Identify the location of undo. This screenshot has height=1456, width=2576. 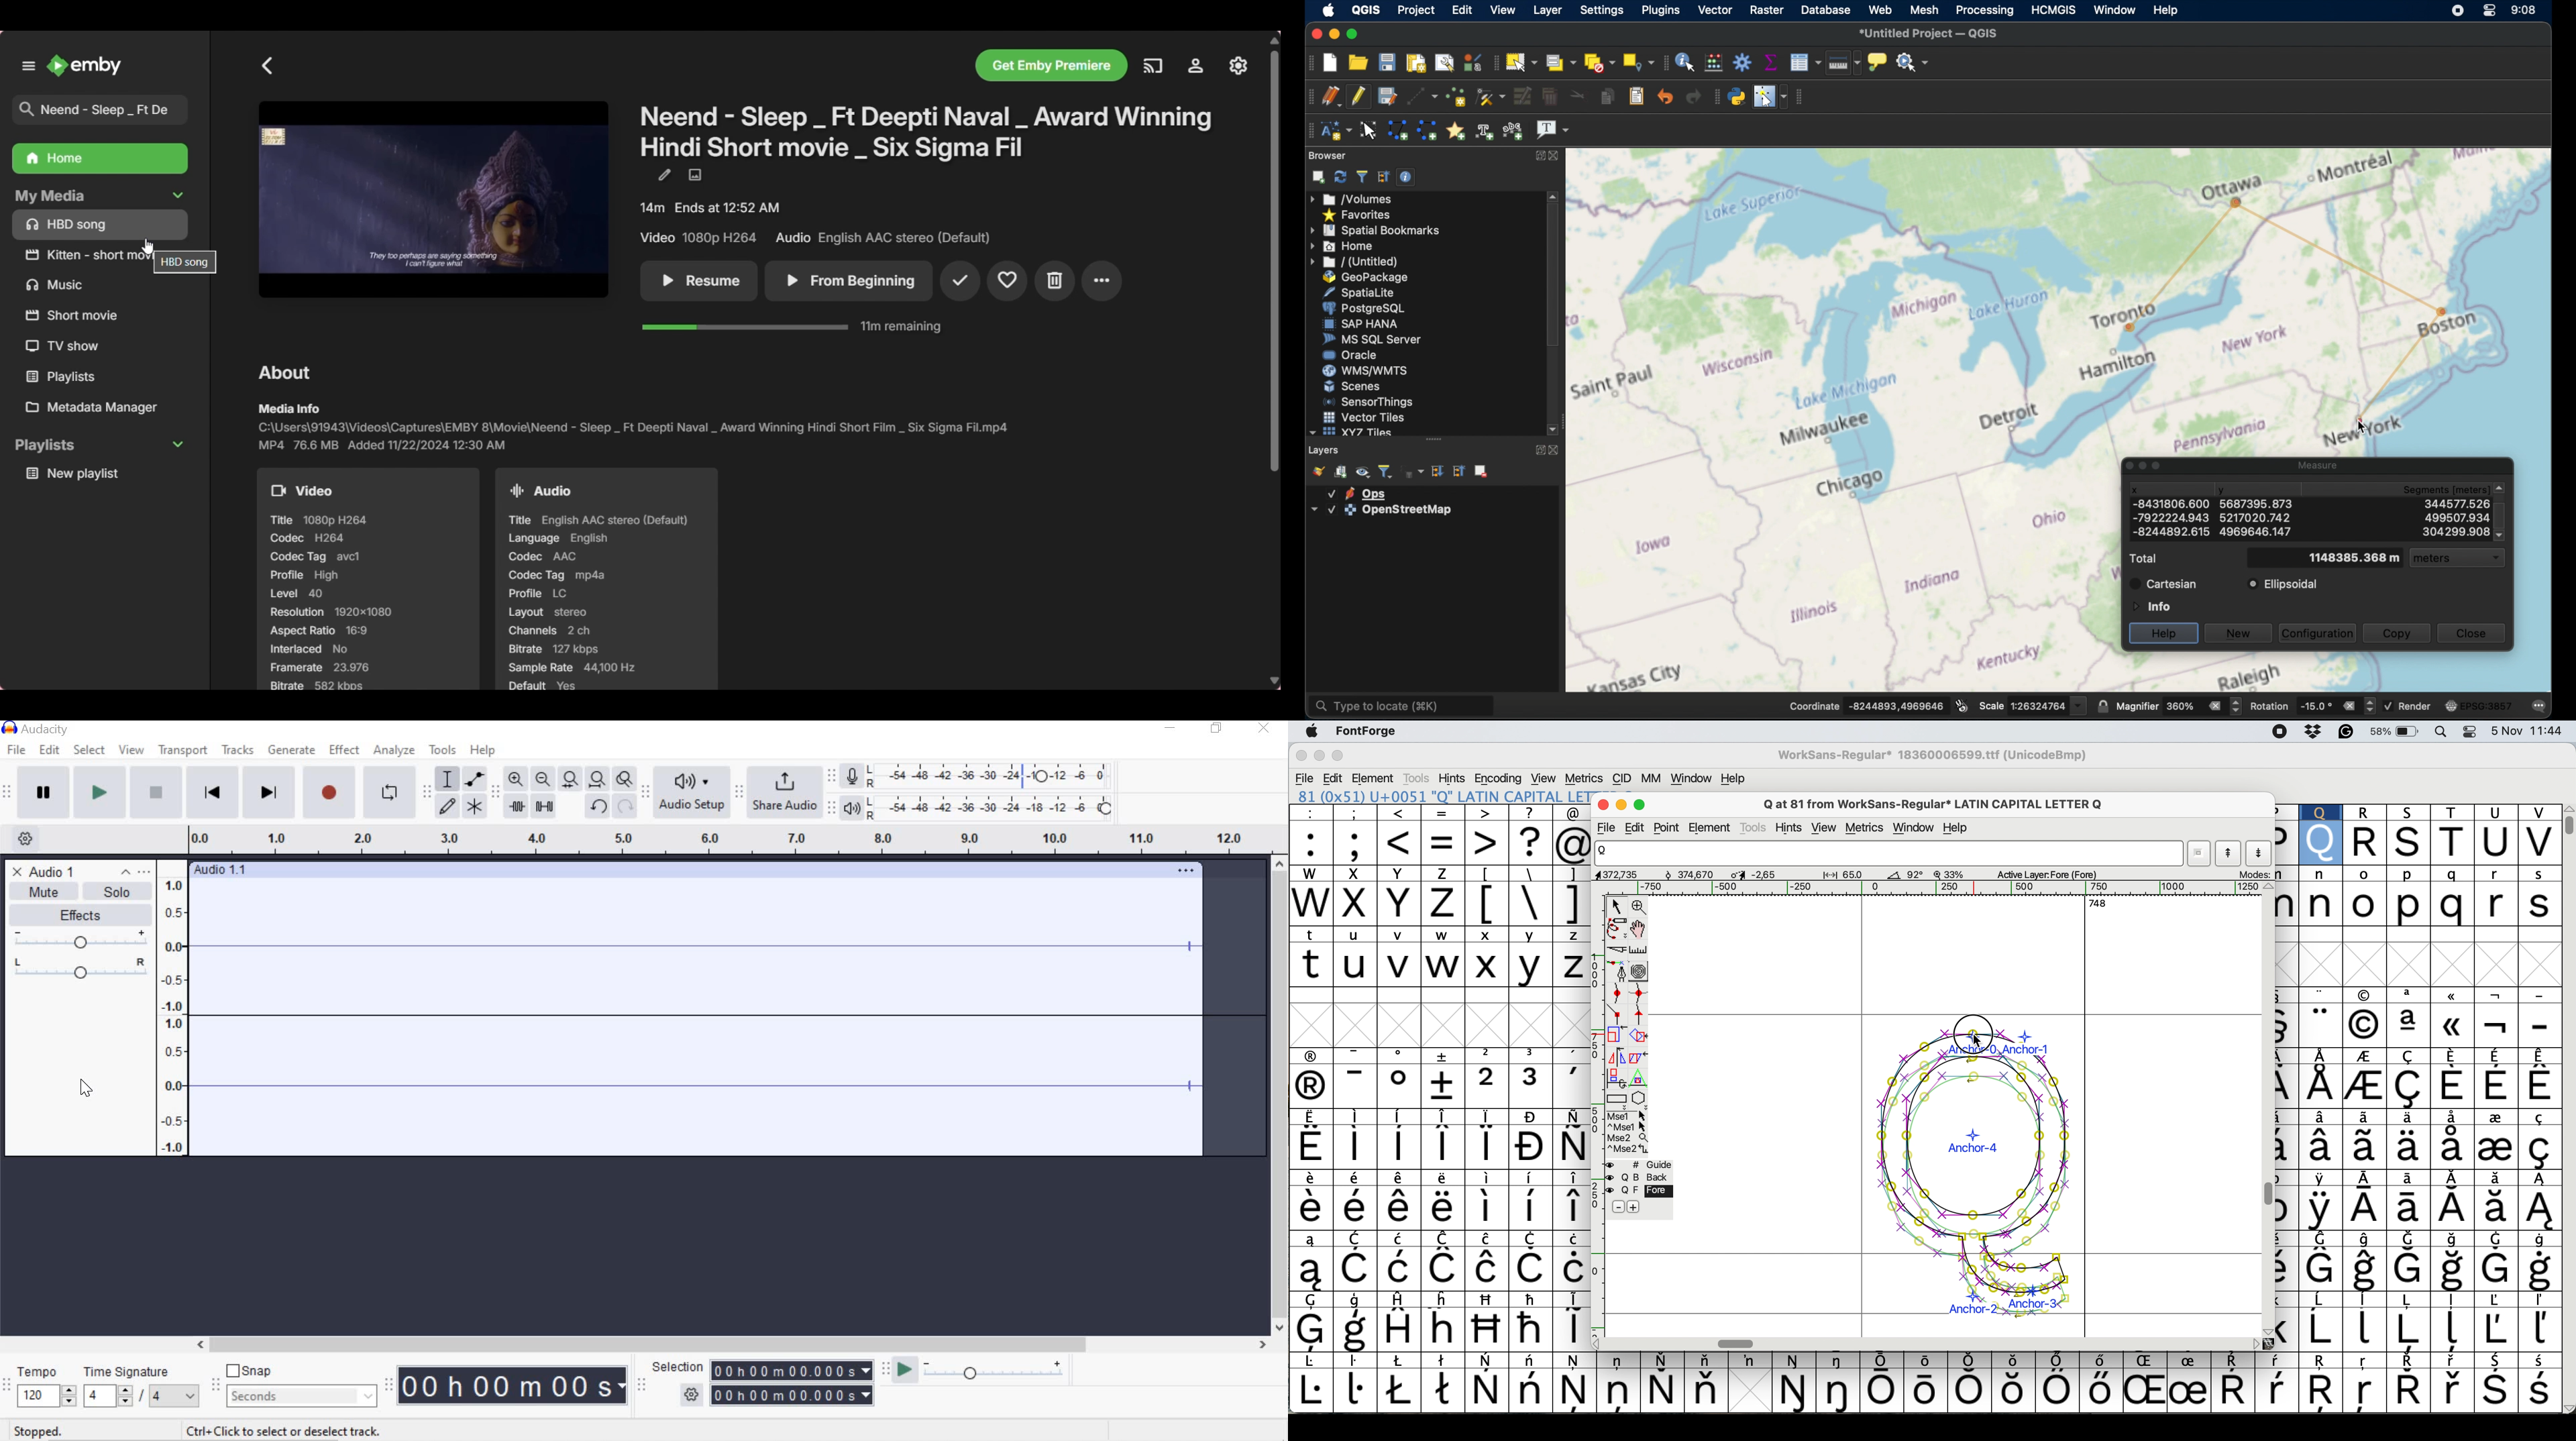
(1666, 97).